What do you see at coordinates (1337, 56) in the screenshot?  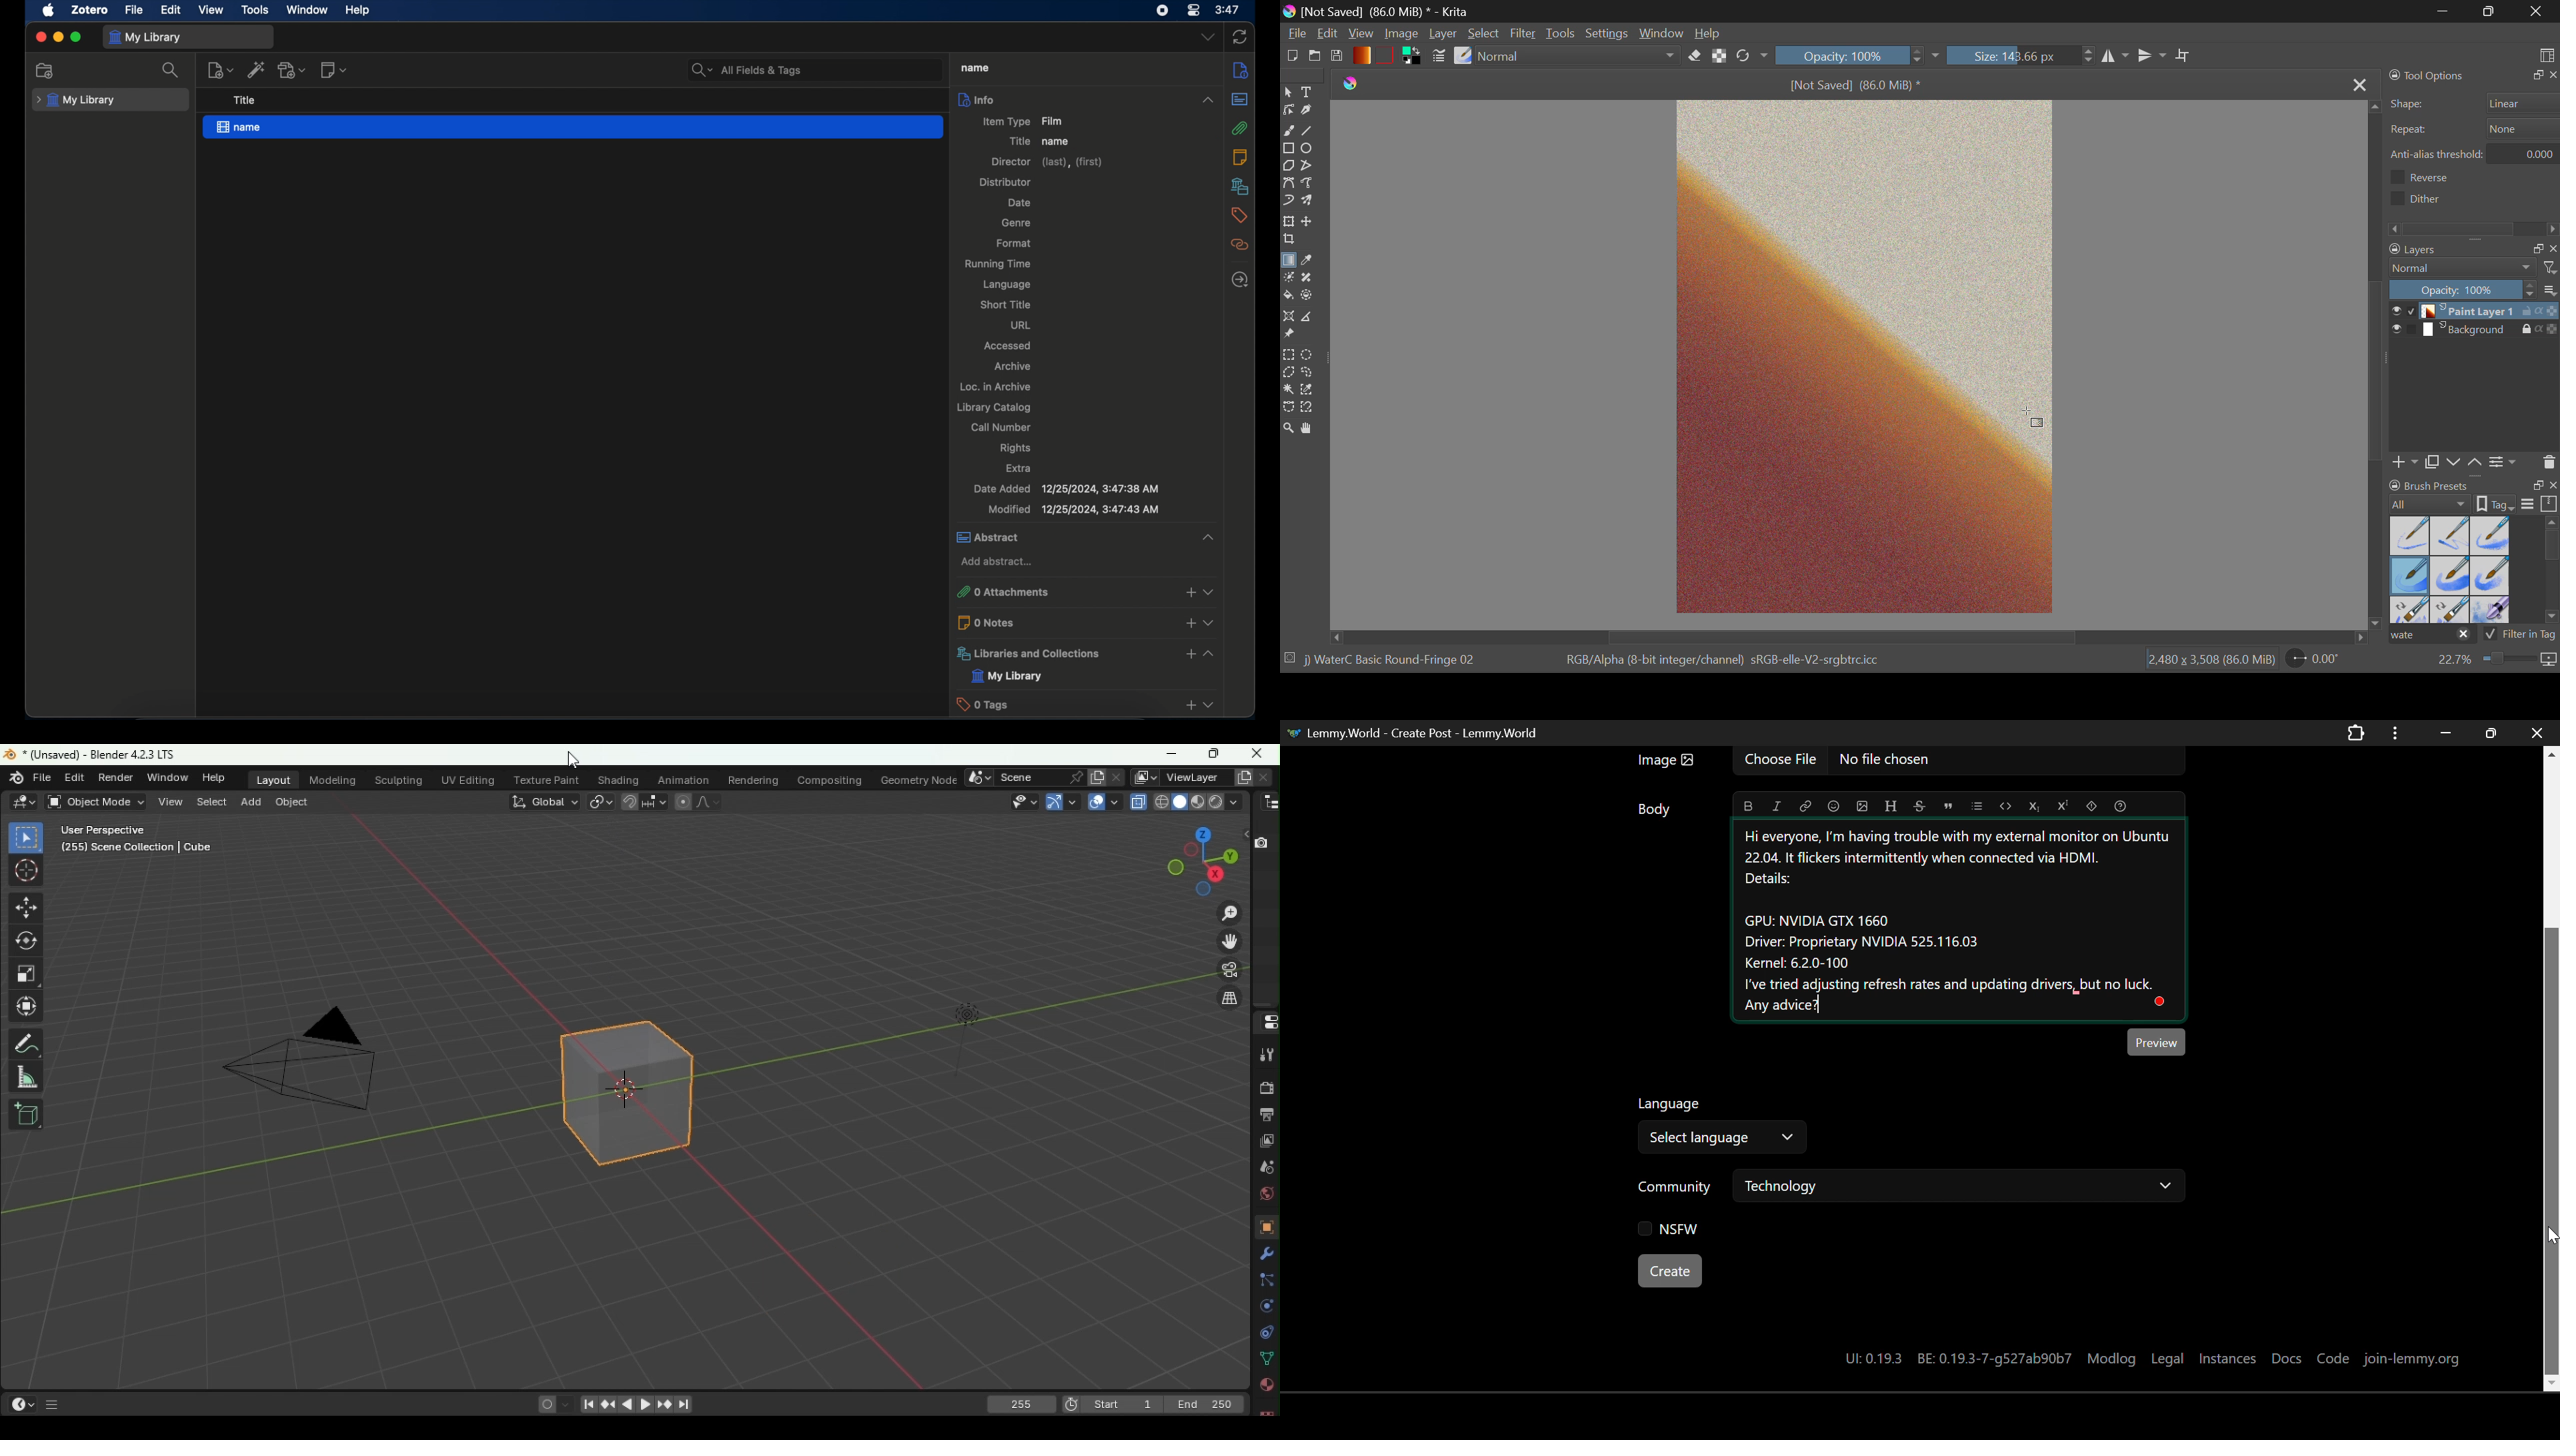 I see `Save` at bounding box center [1337, 56].